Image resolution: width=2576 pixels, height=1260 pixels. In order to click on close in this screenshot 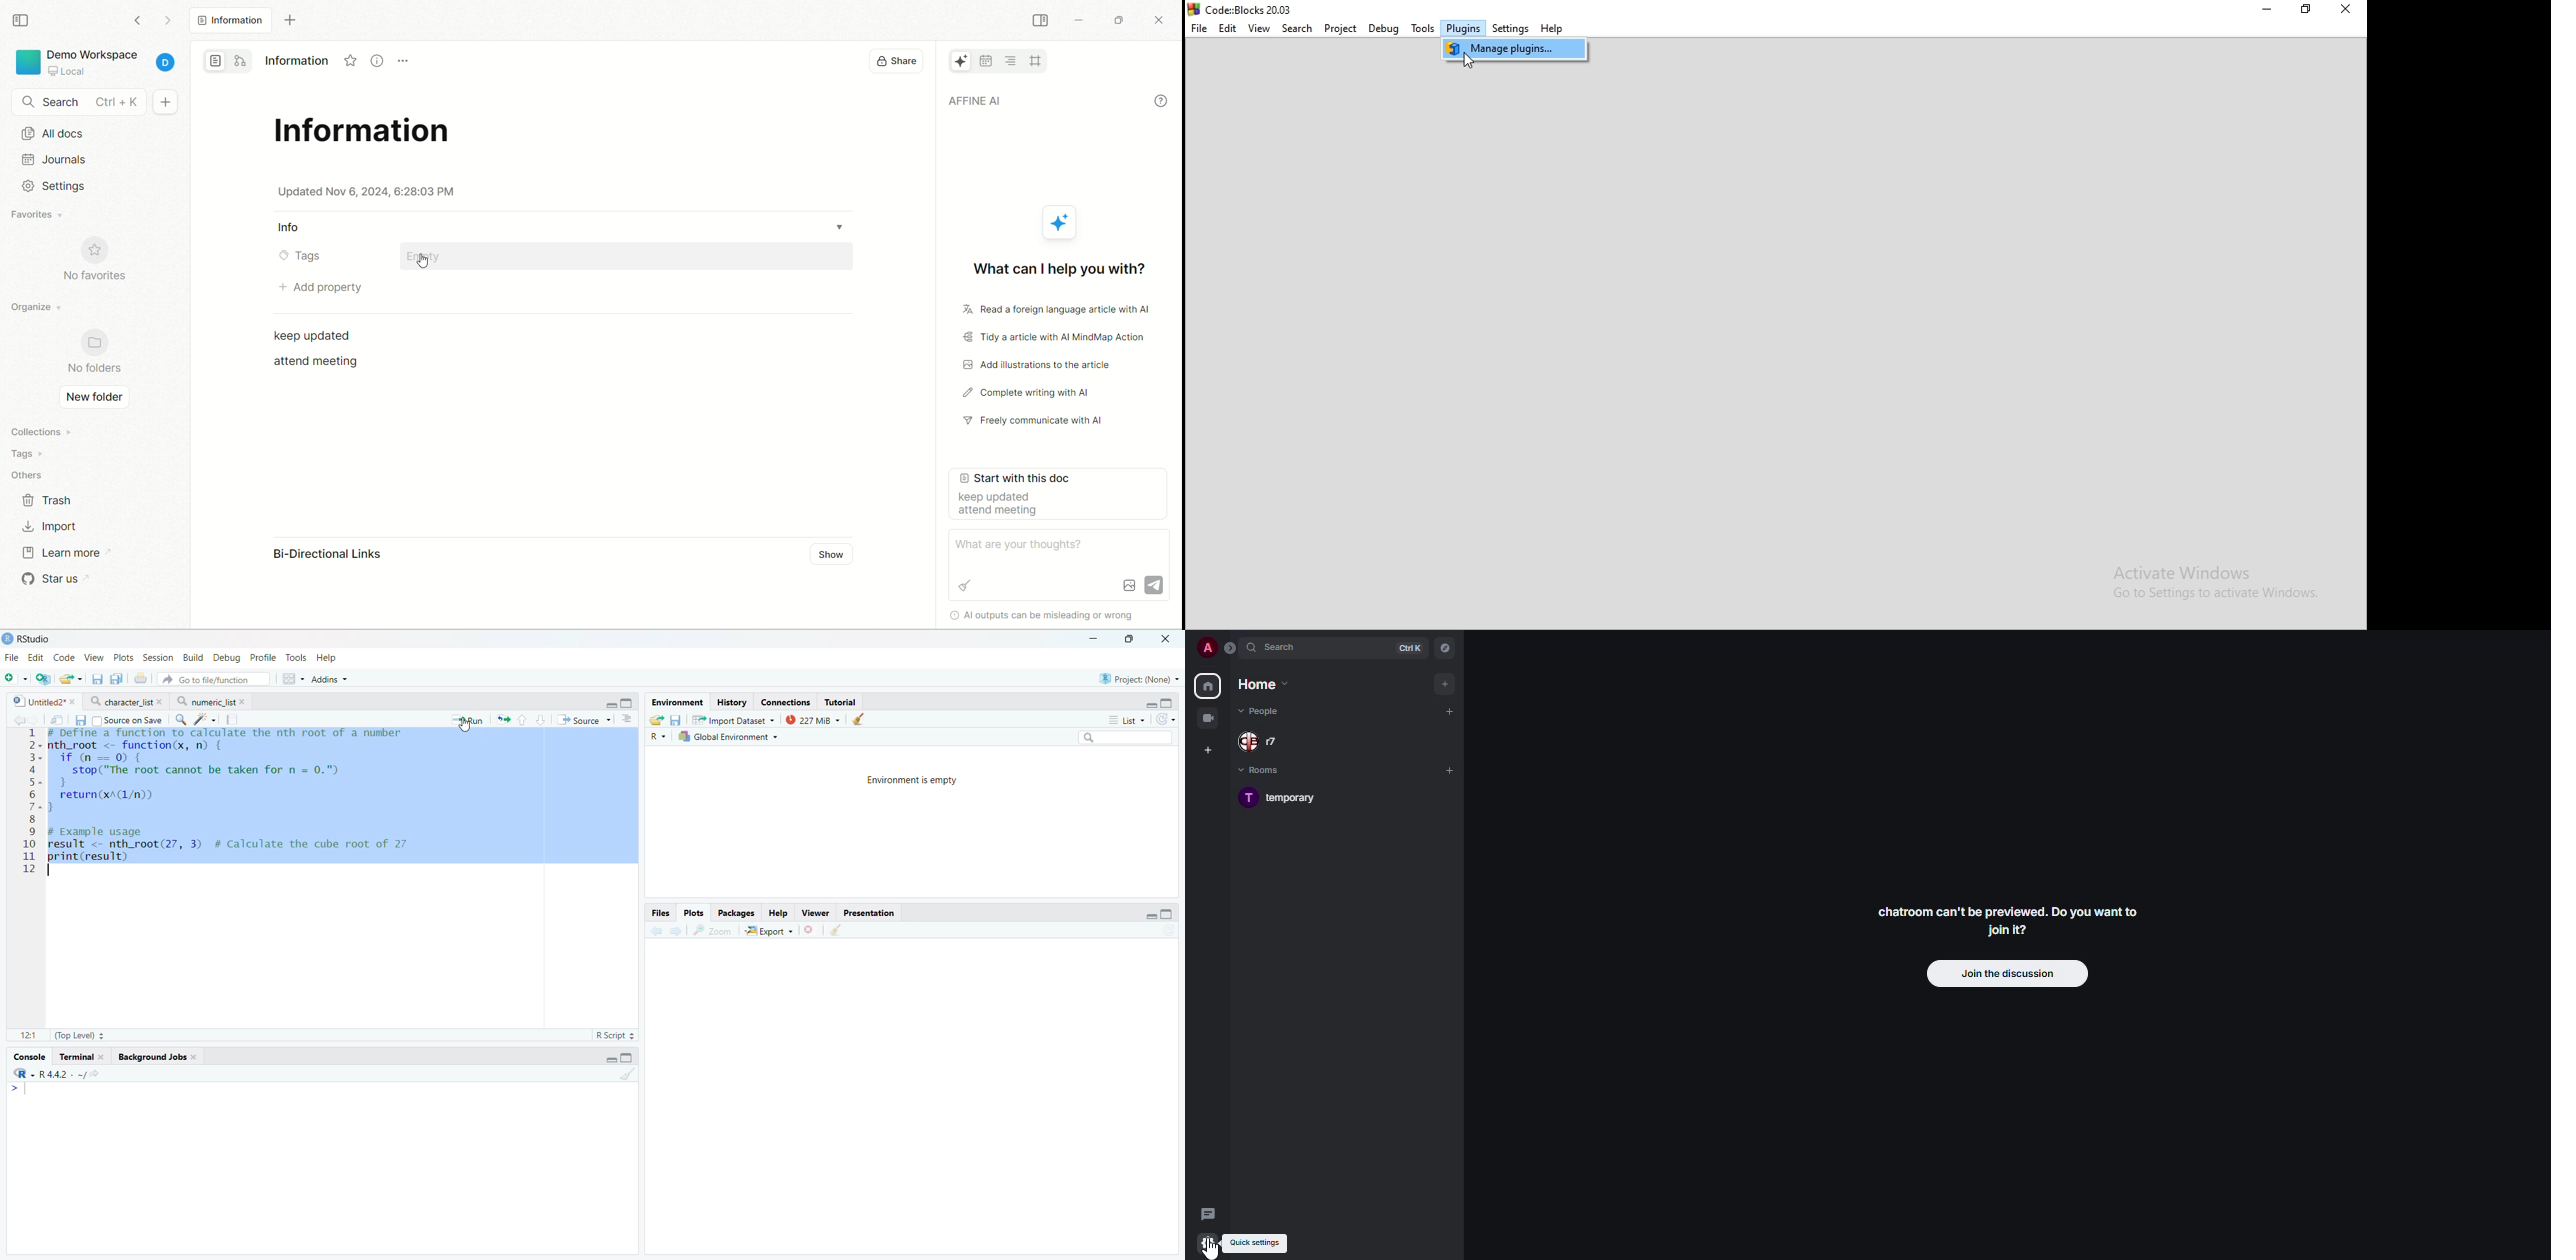, I will do `click(2343, 8)`.